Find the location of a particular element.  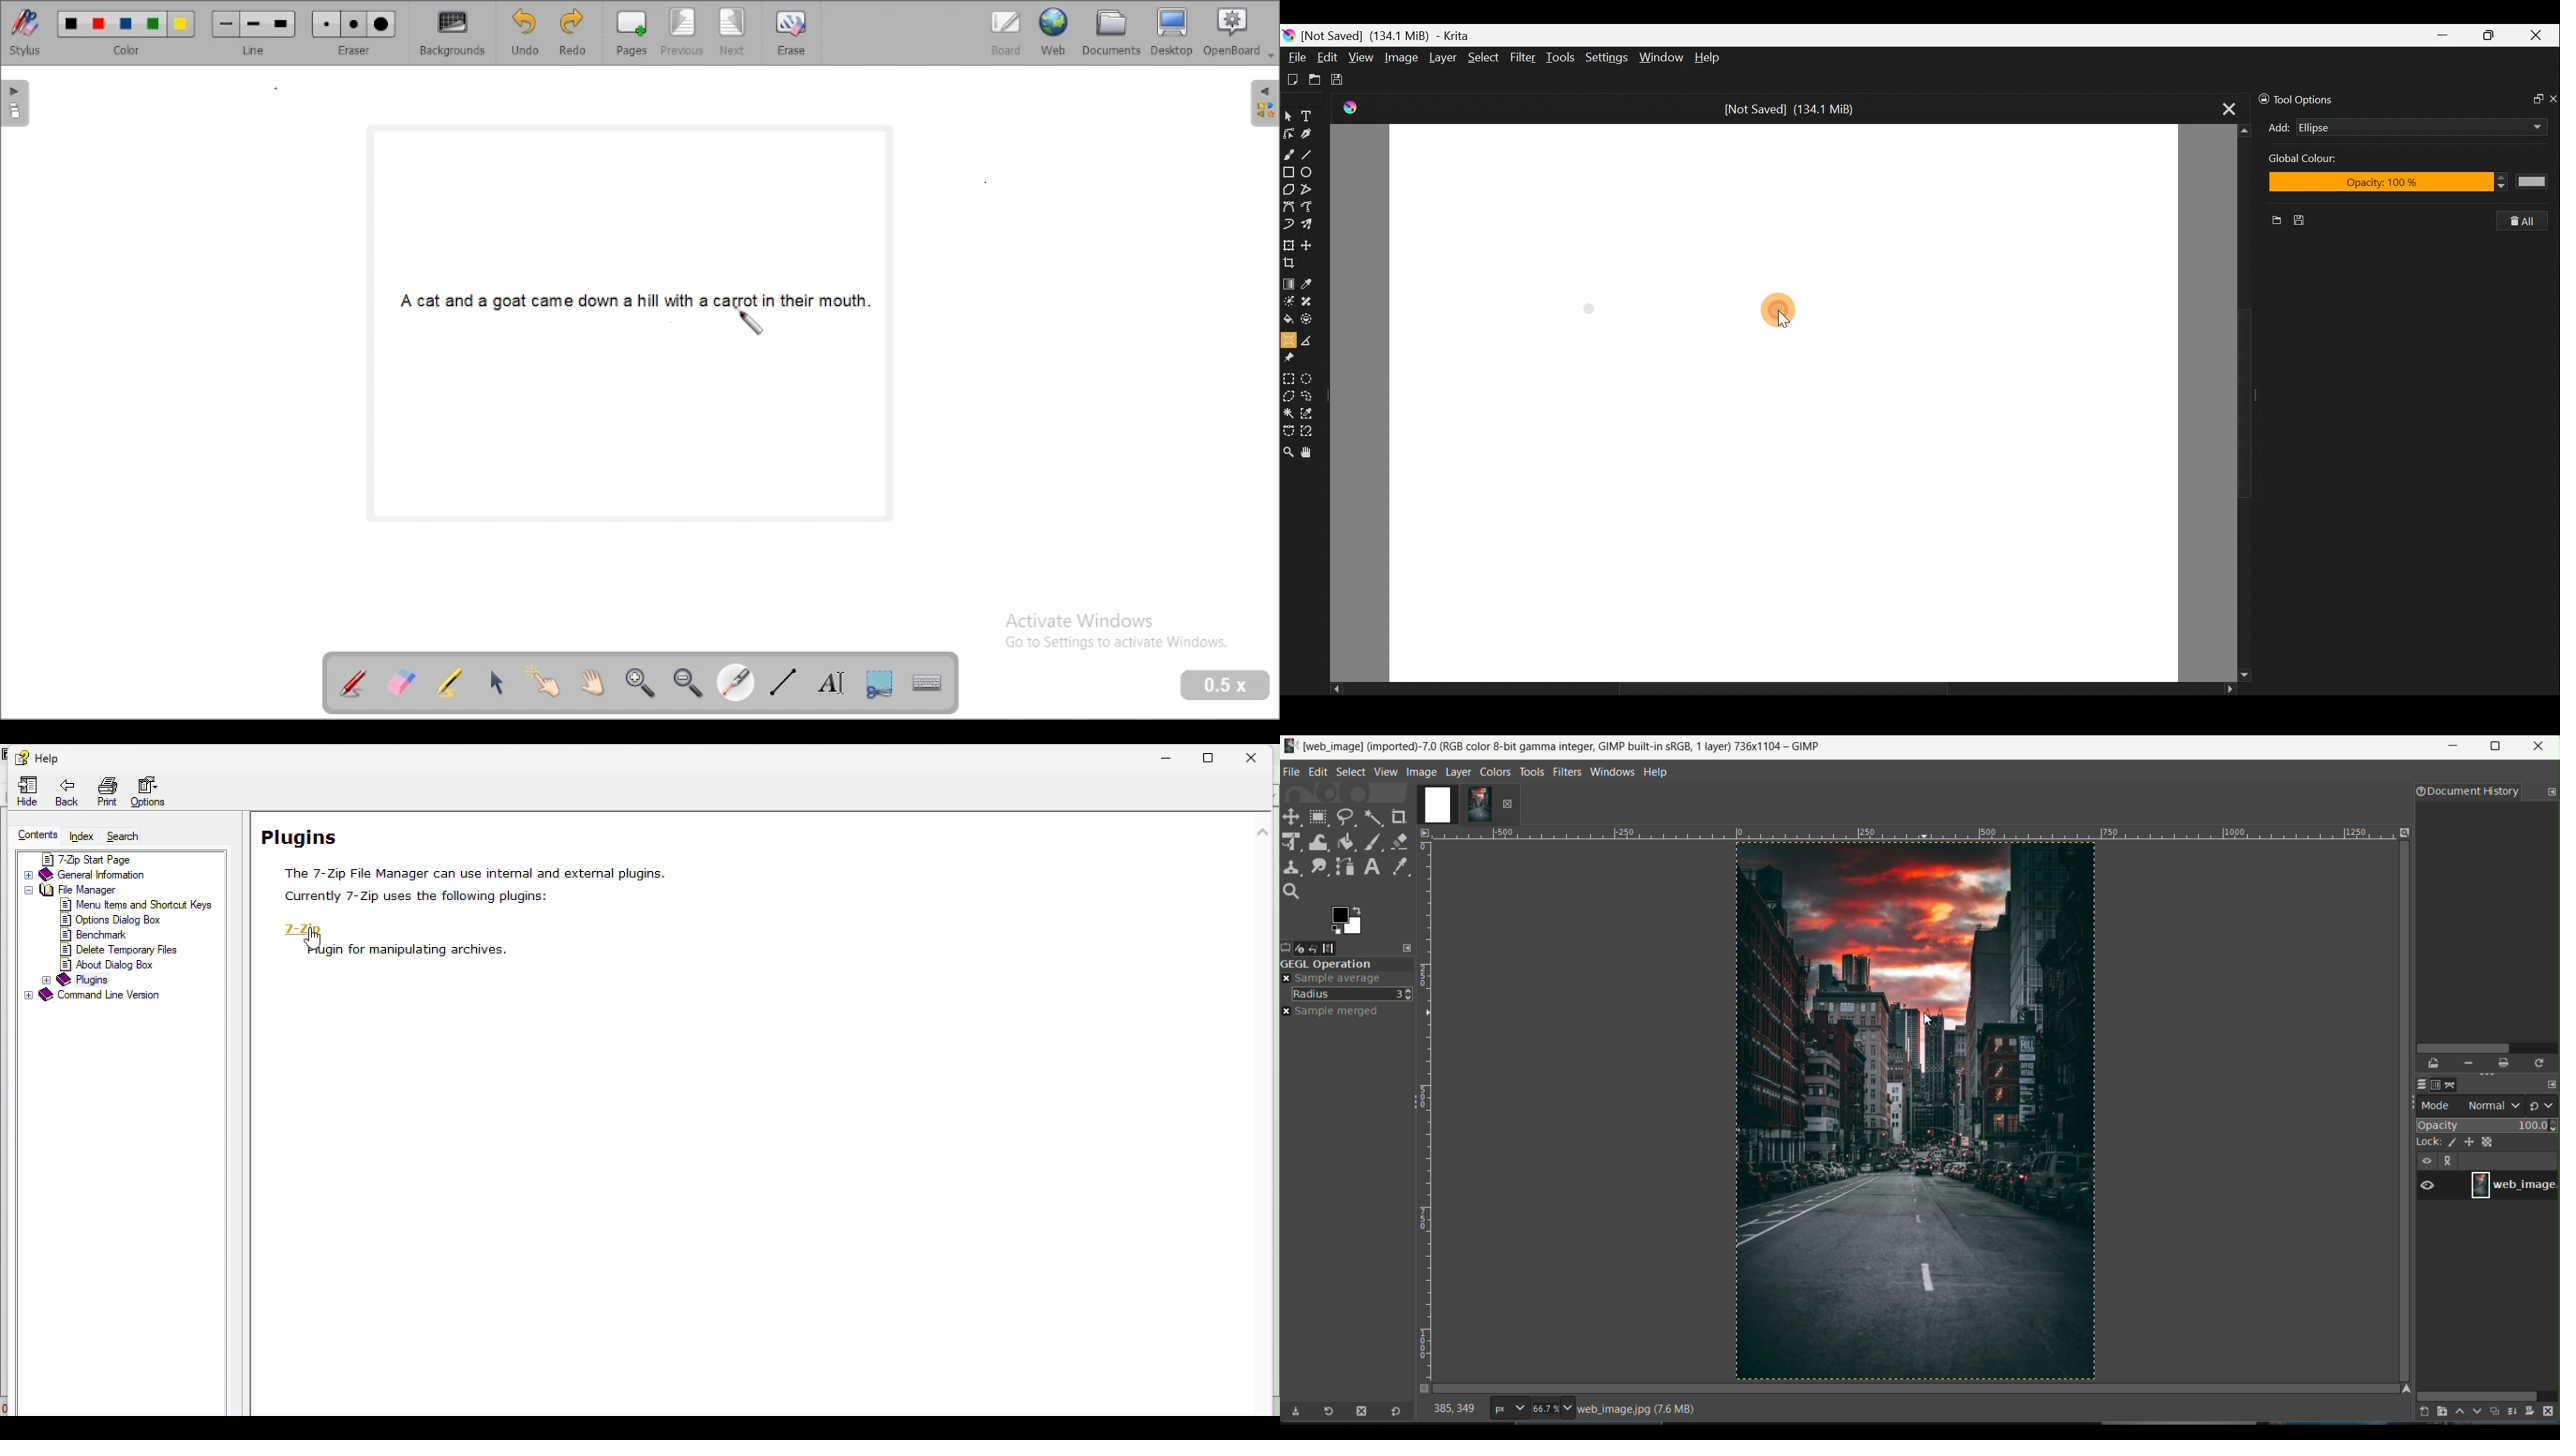

index is located at coordinates (80, 837).